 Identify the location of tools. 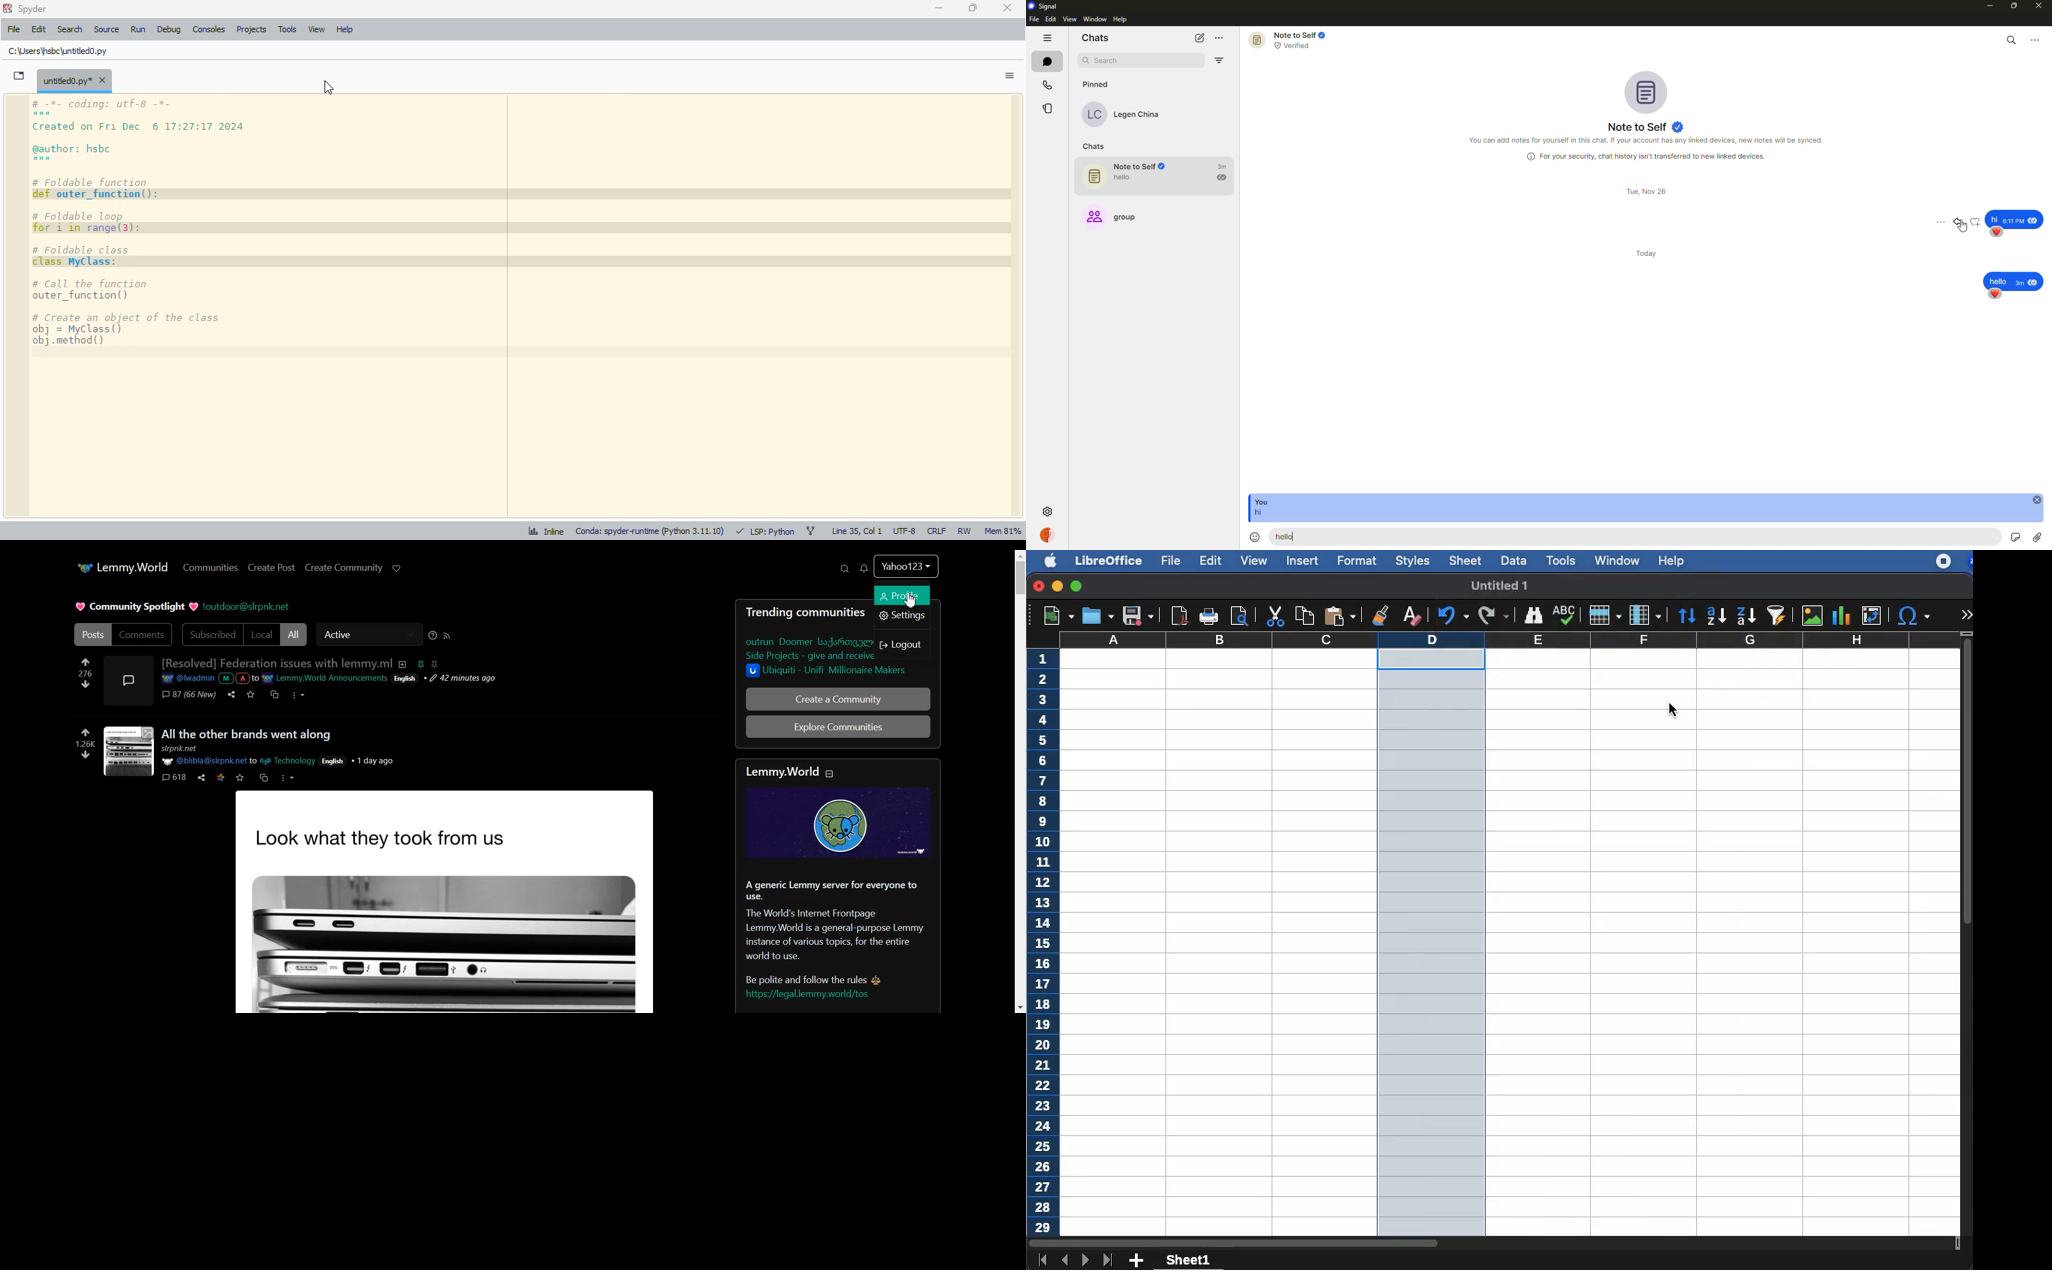
(287, 30).